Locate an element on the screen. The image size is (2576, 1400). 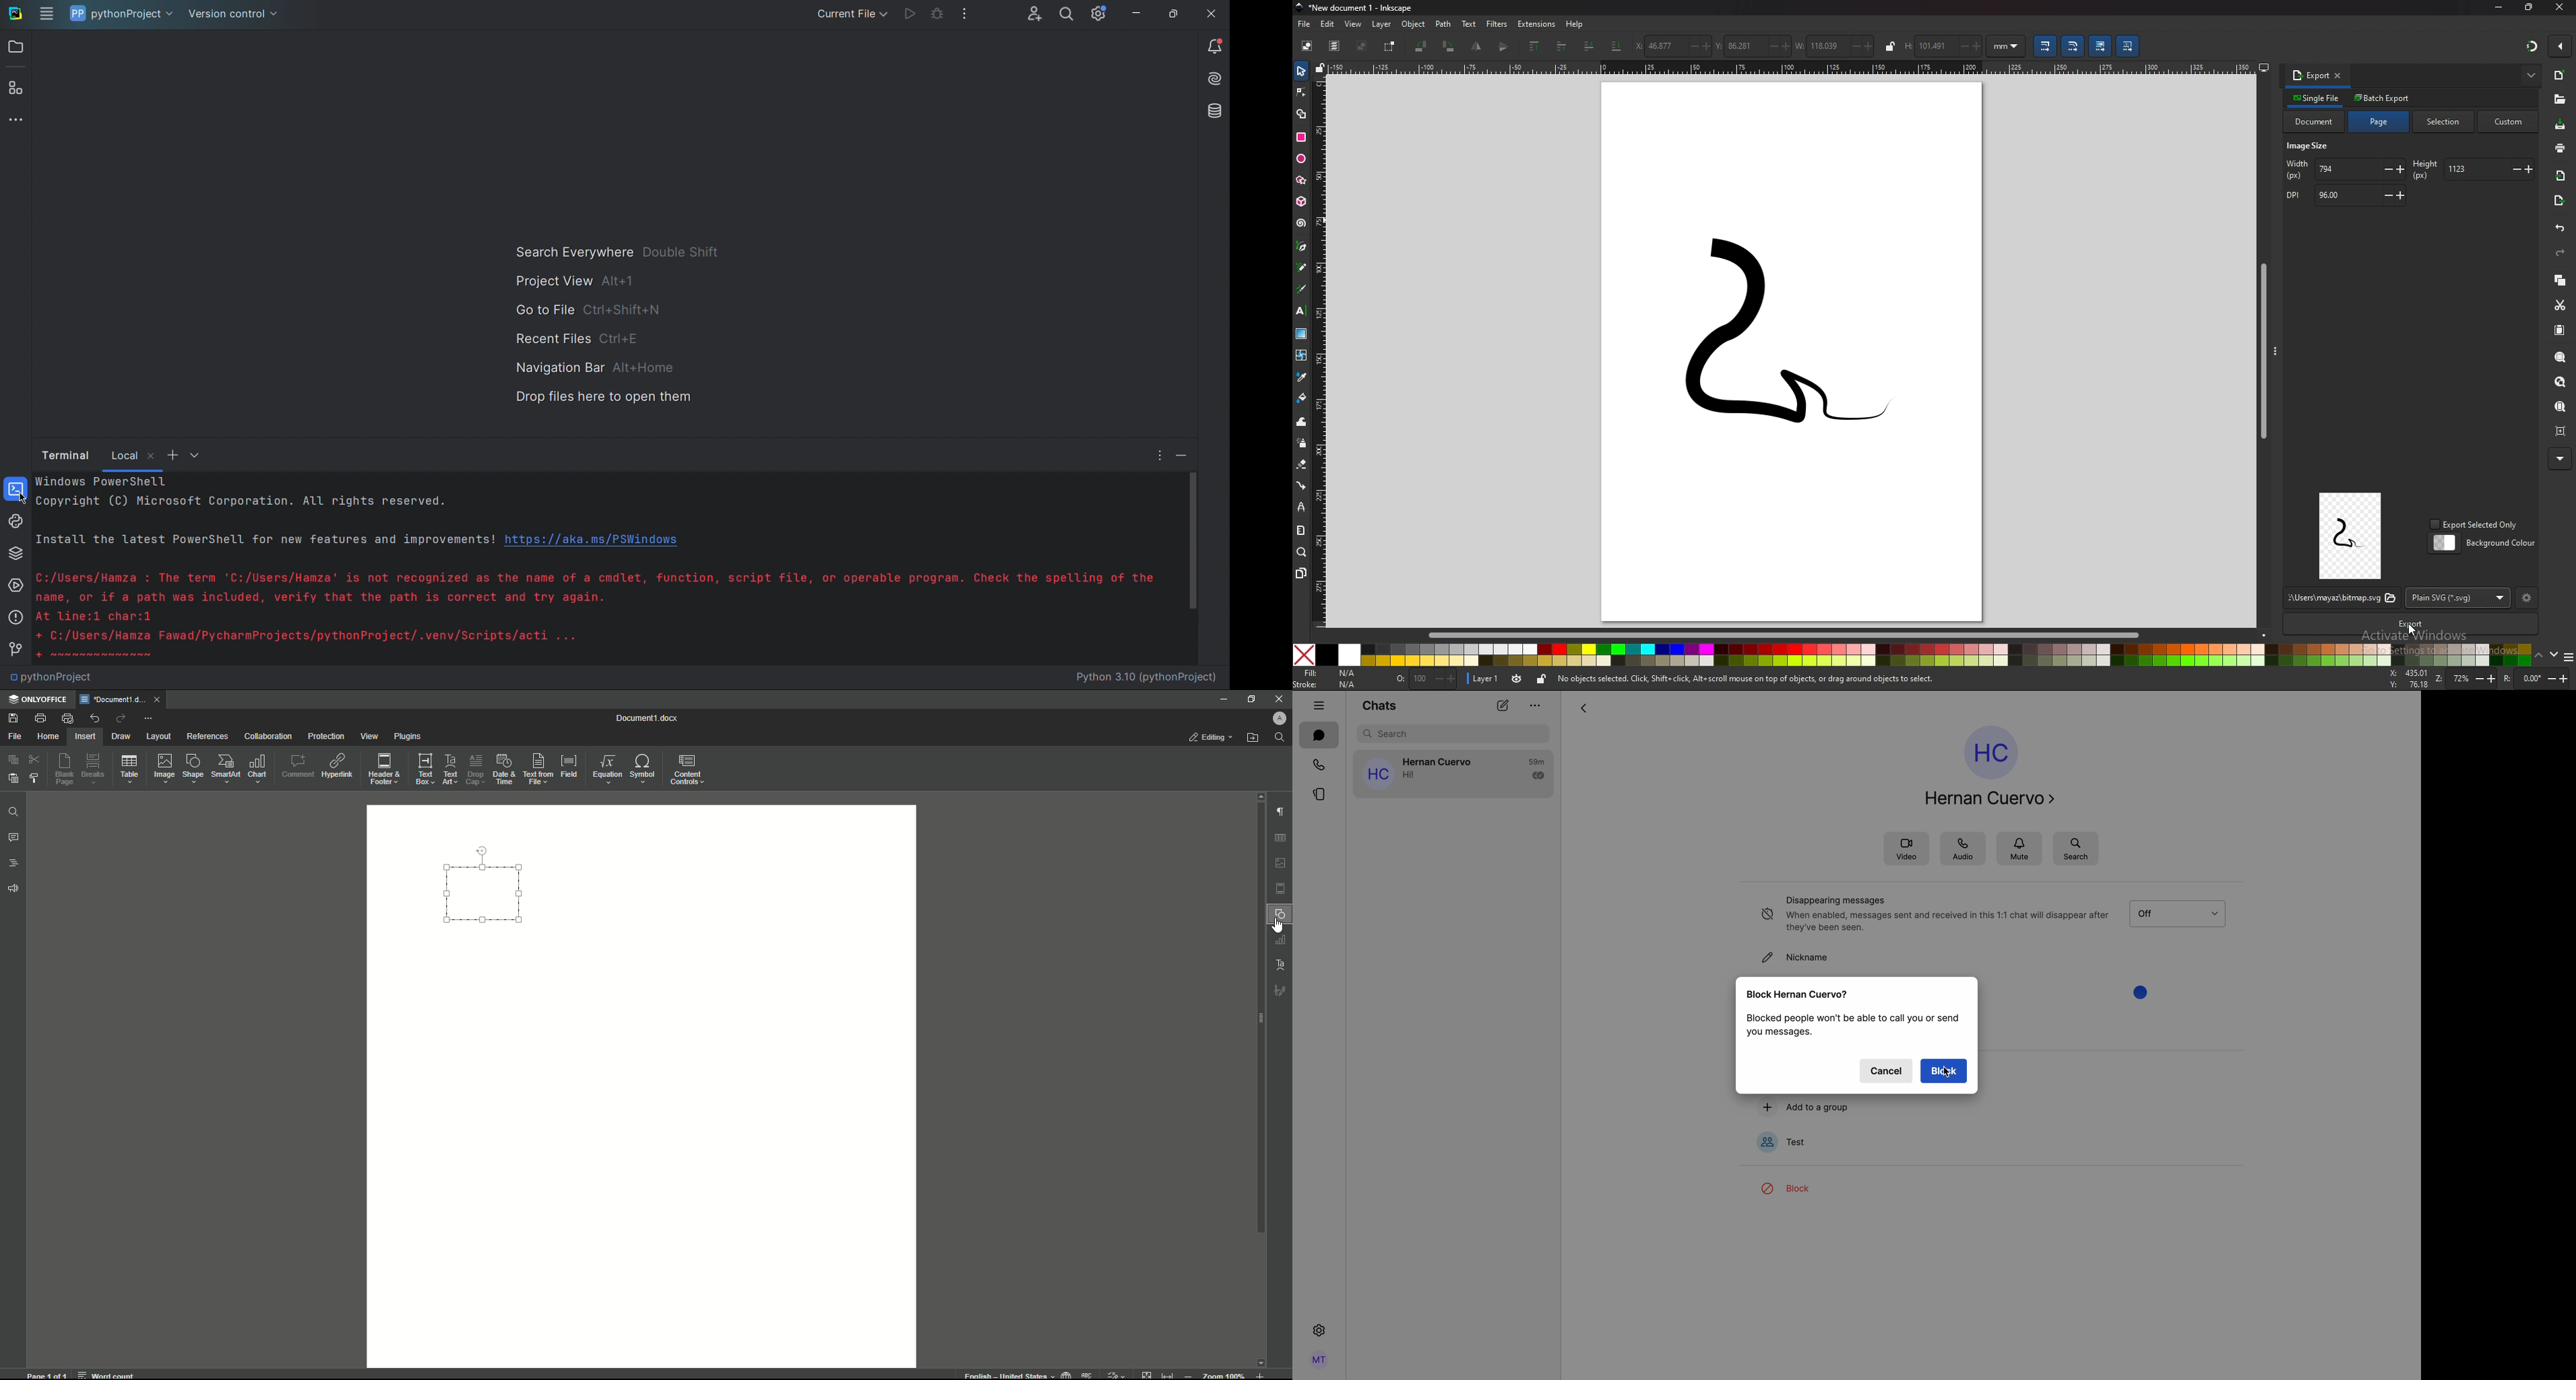
References is located at coordinates (208, 736).